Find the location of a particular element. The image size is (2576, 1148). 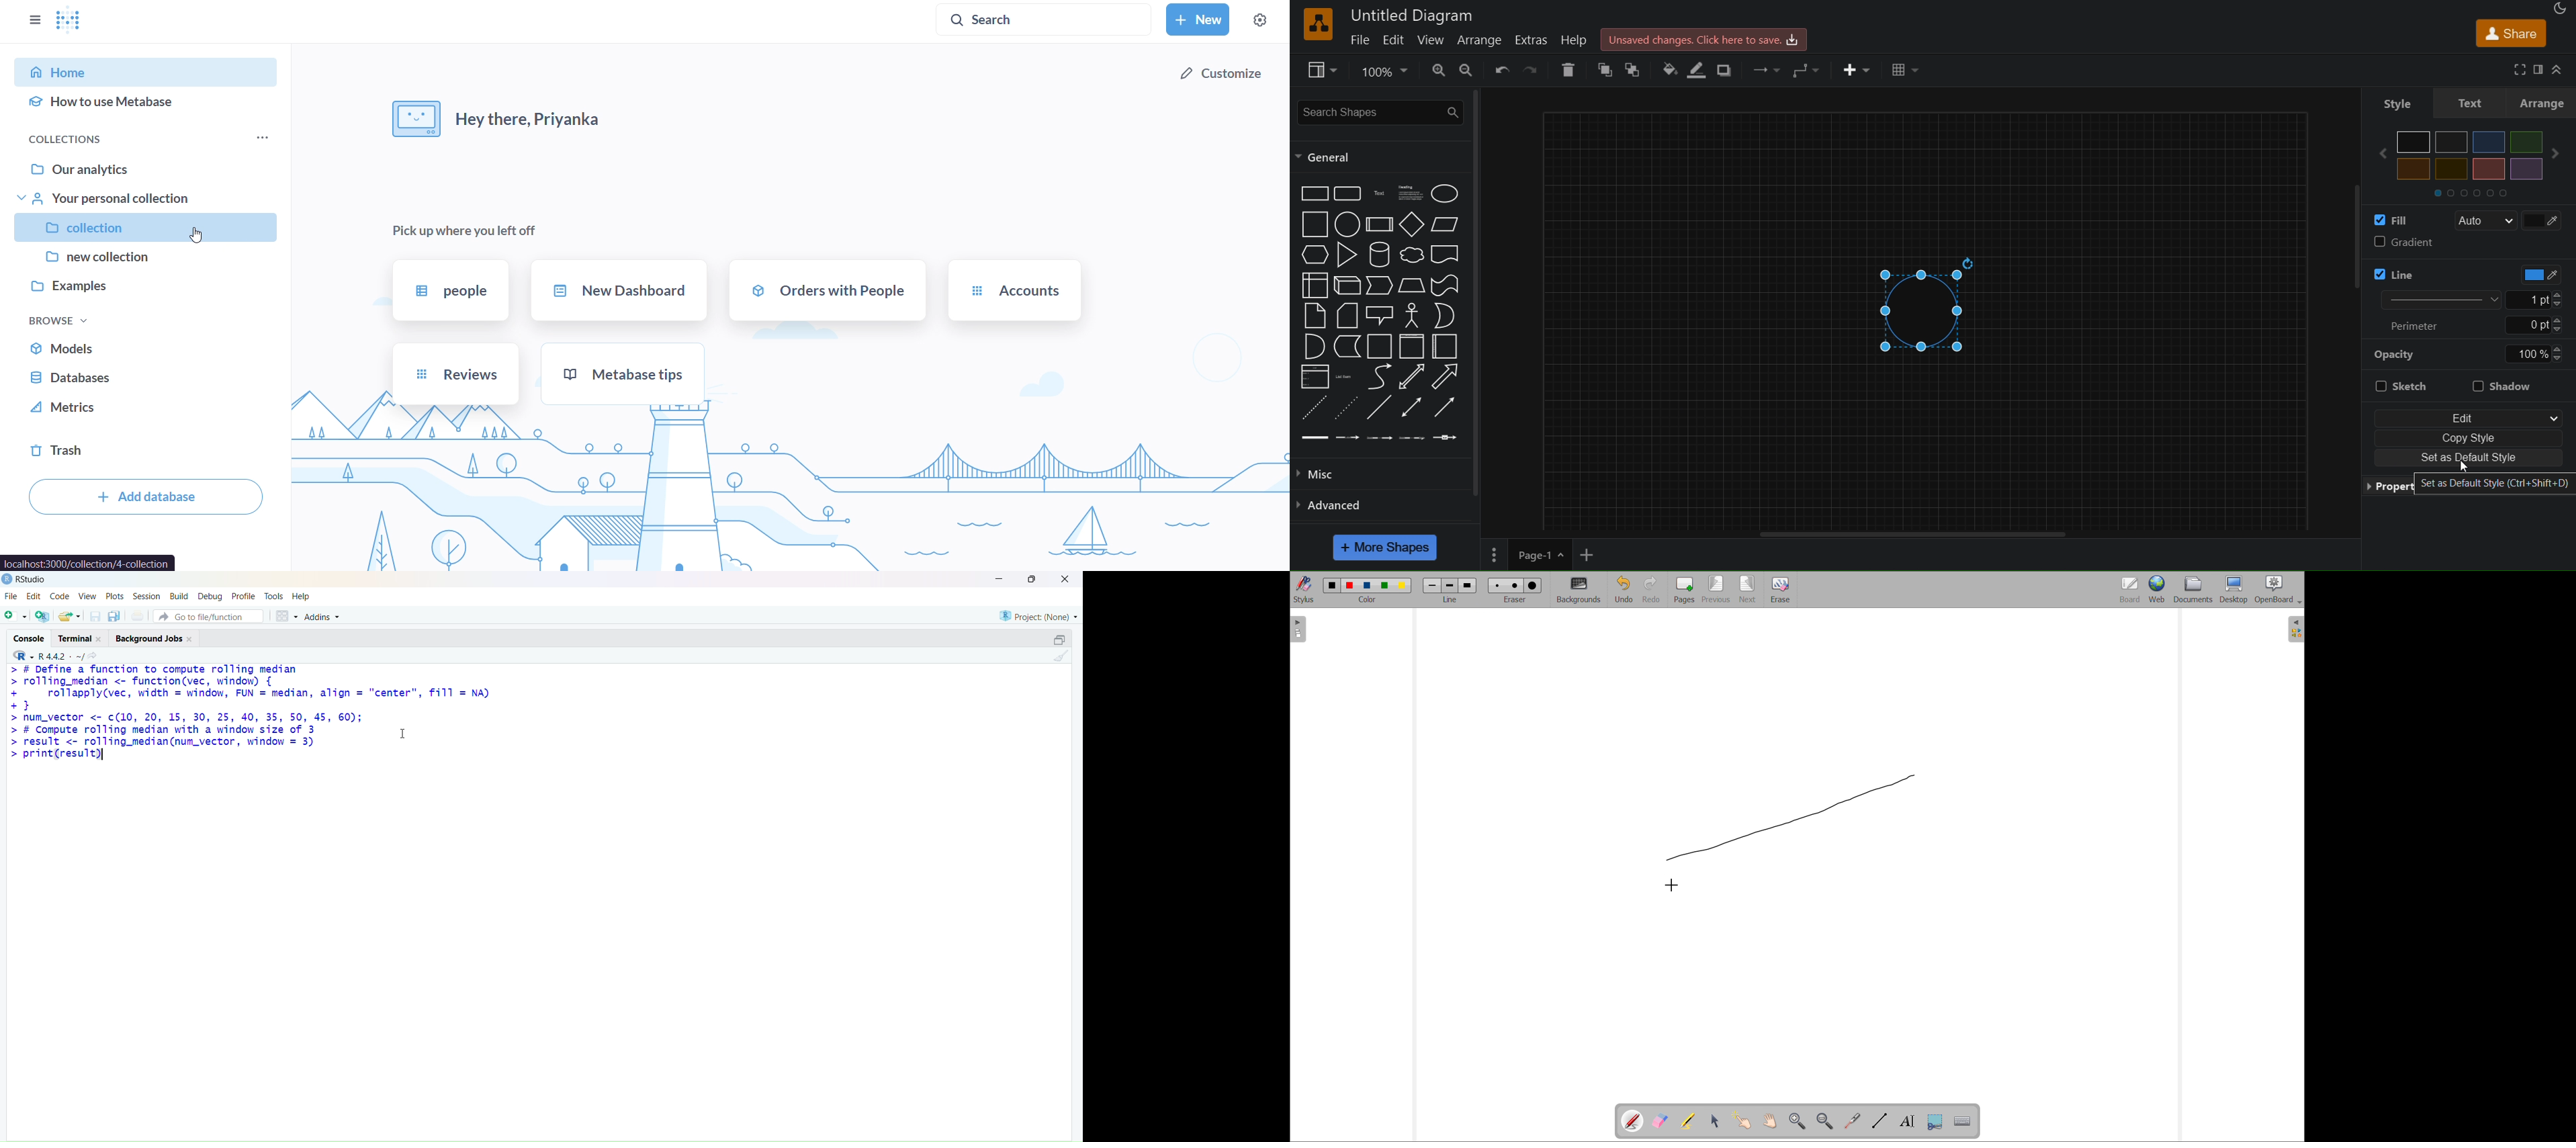

line is located at coordinates (1379, 409).